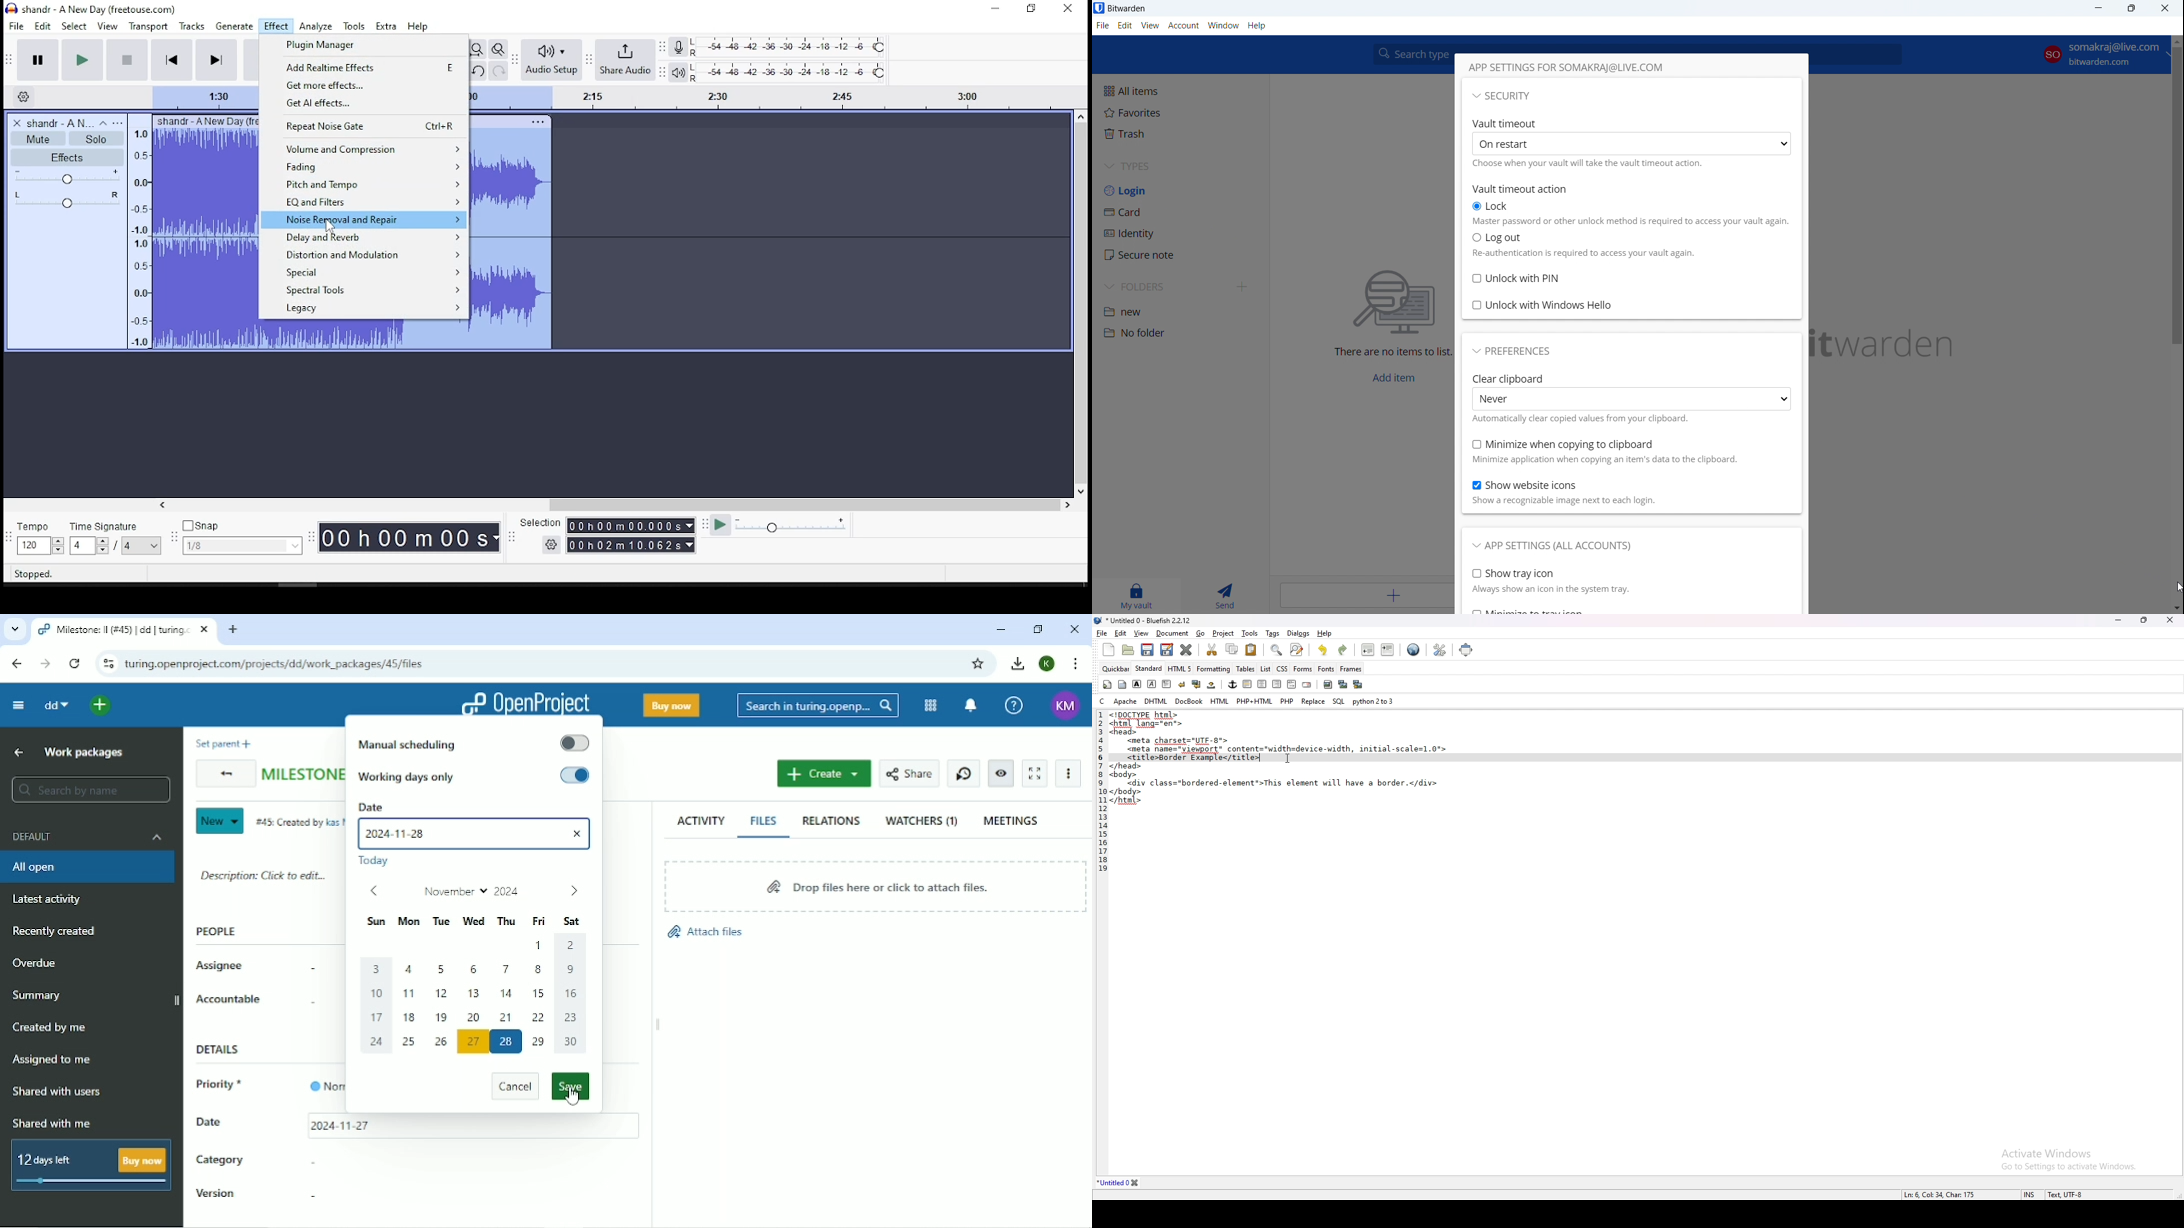  What do you see at coordinates (38, 59) in the screenshot?
I see `` at bounding box center [38, 59].